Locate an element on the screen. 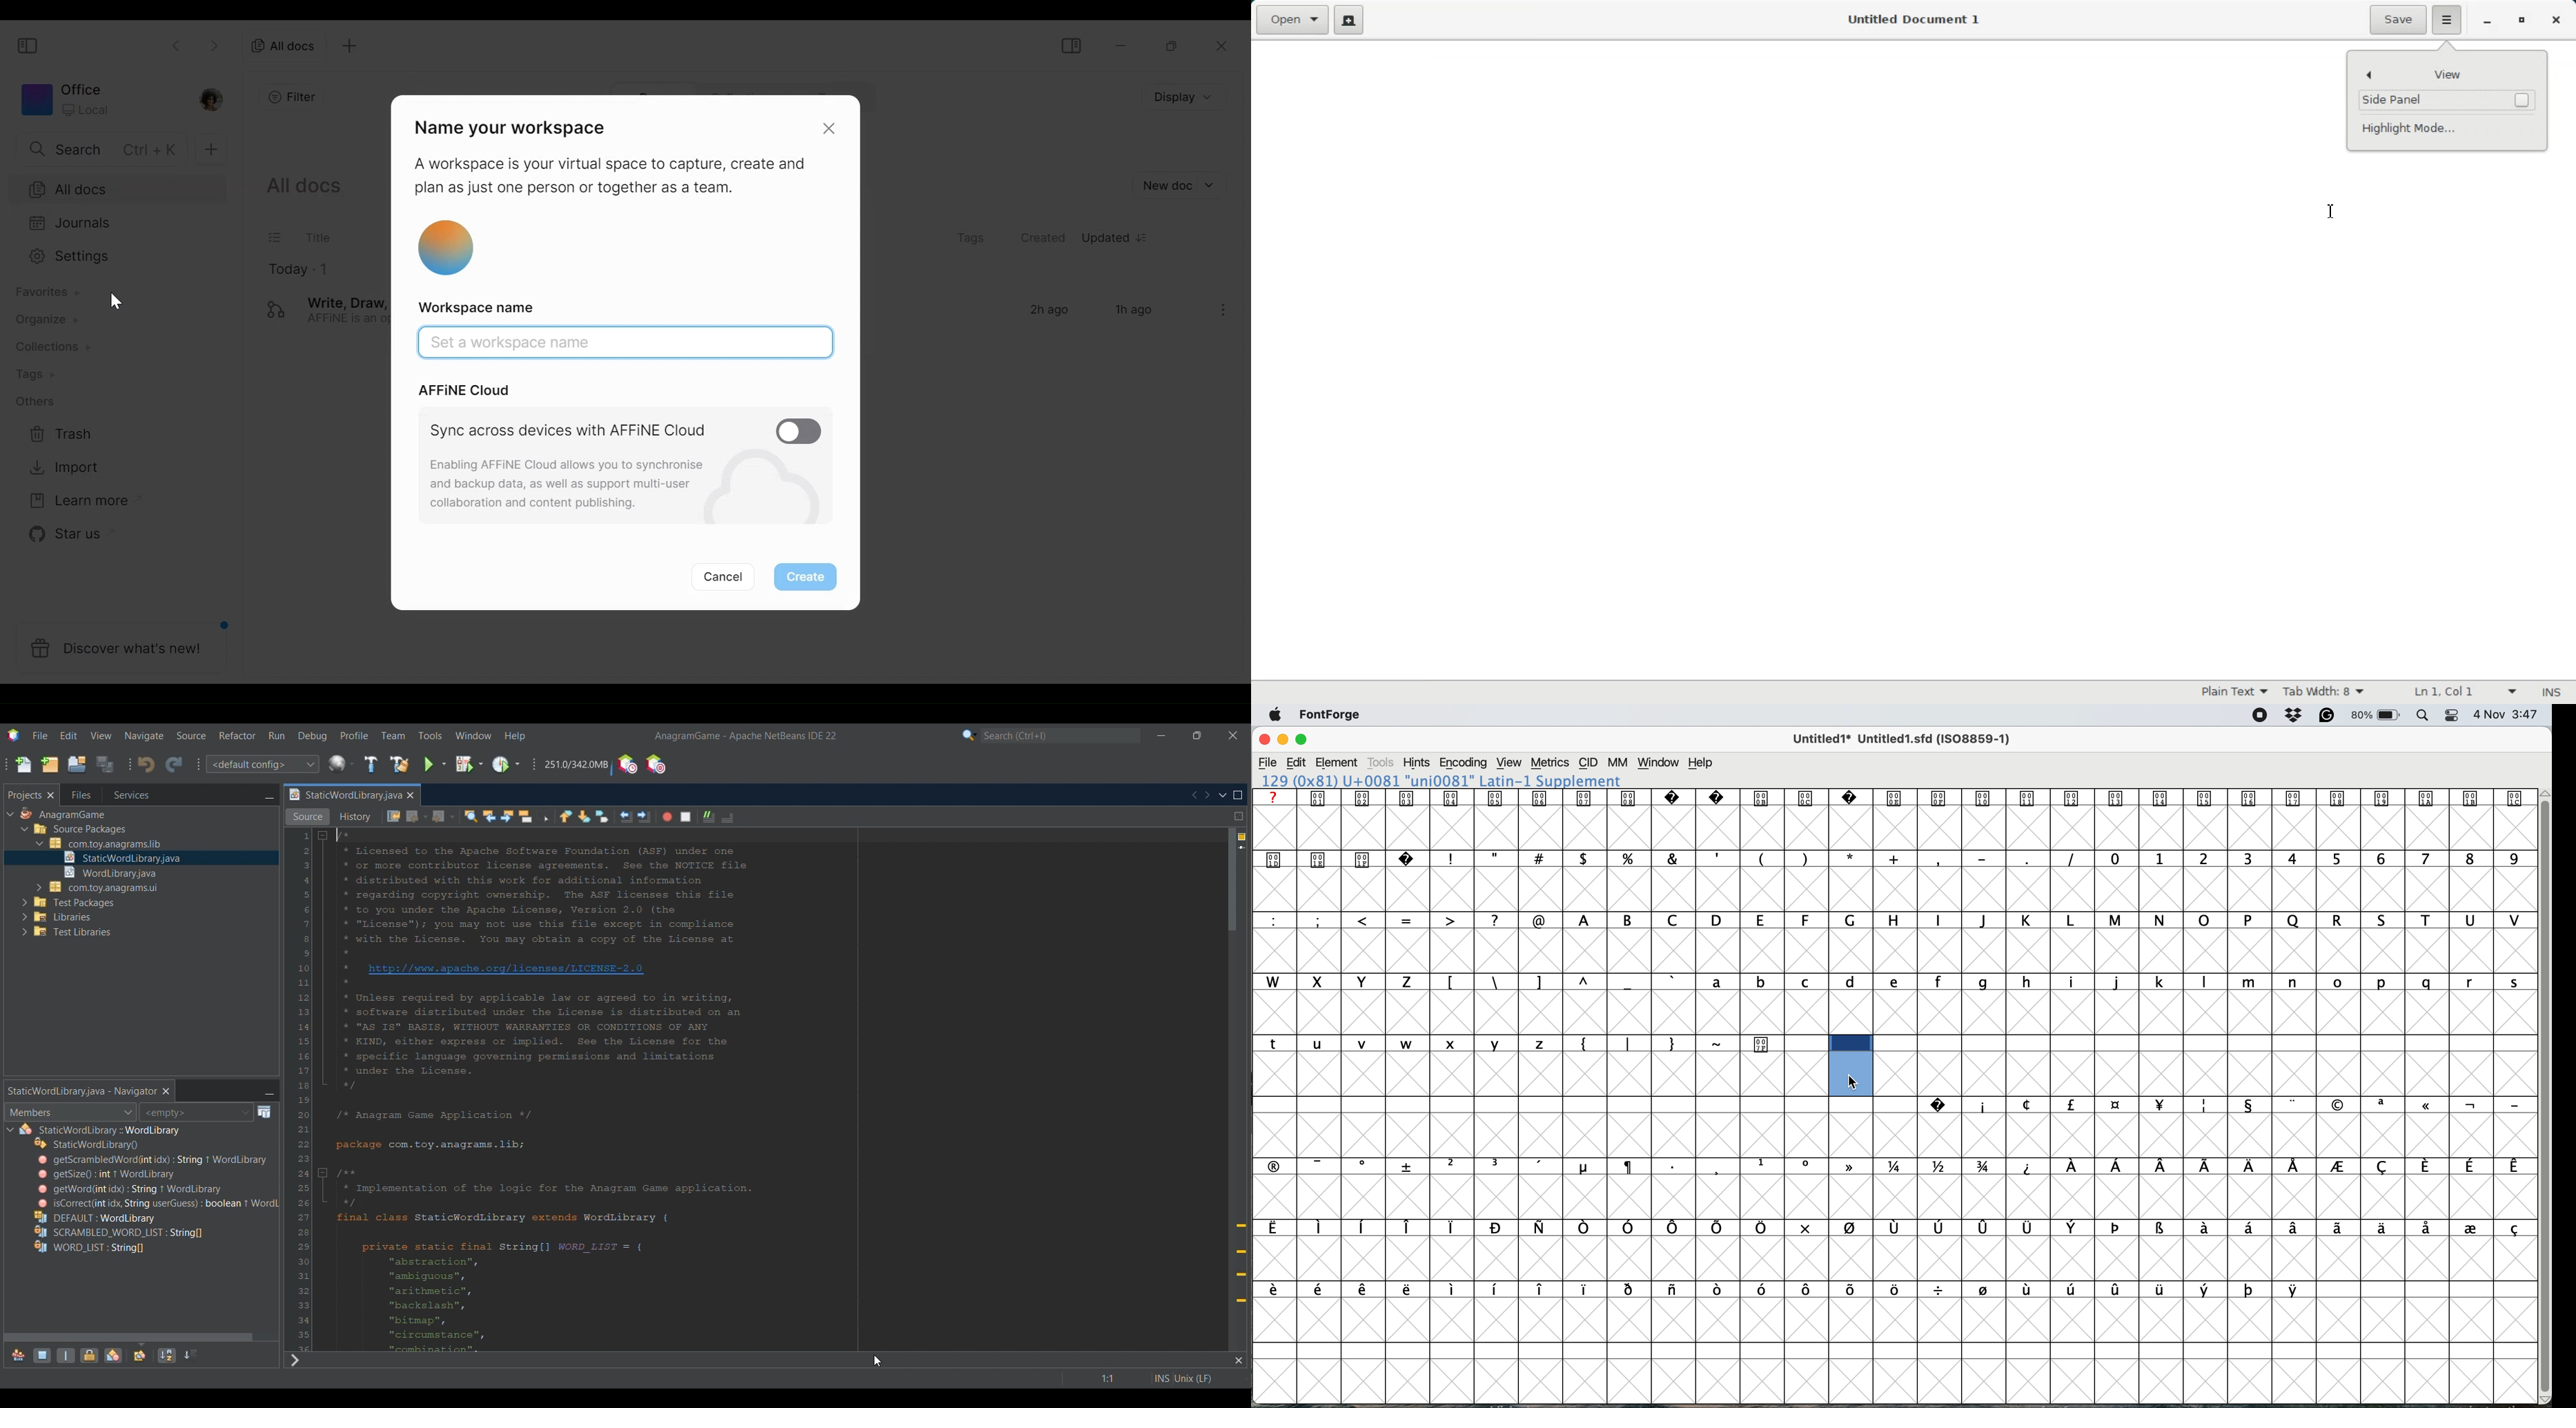 The height and width of the screenshot is (1428, 2576). Show non-public members is located at coordinates (89, 1356).